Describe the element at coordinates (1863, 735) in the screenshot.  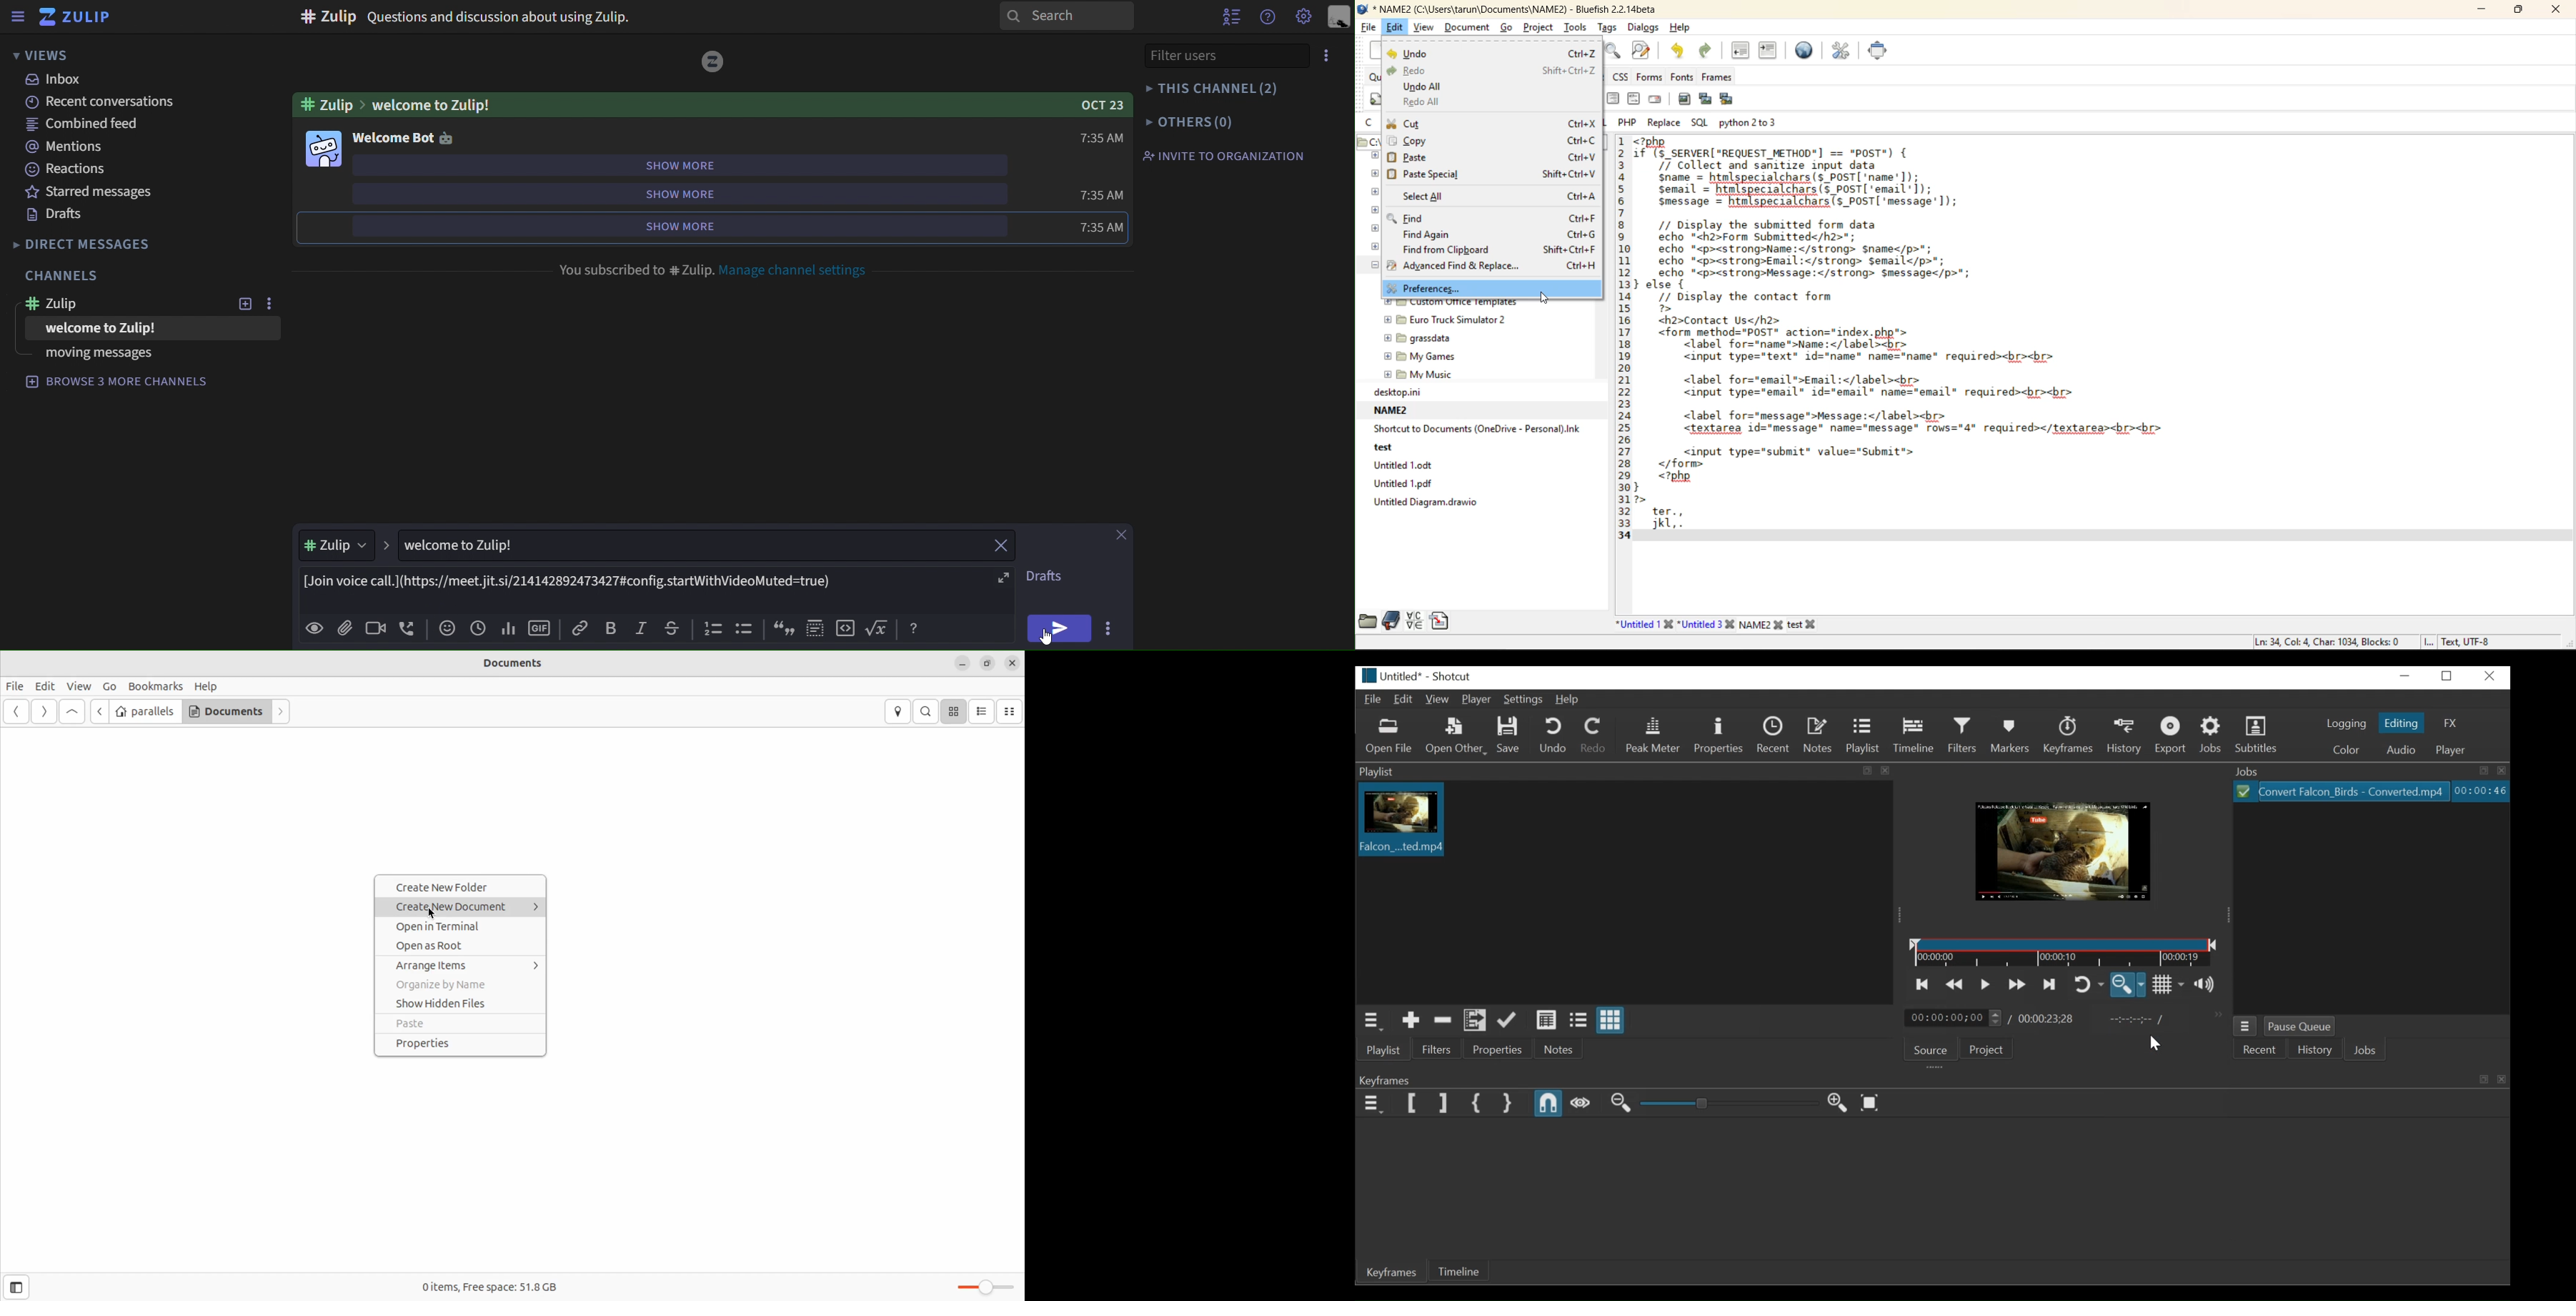
I see `Playlist` at that location.